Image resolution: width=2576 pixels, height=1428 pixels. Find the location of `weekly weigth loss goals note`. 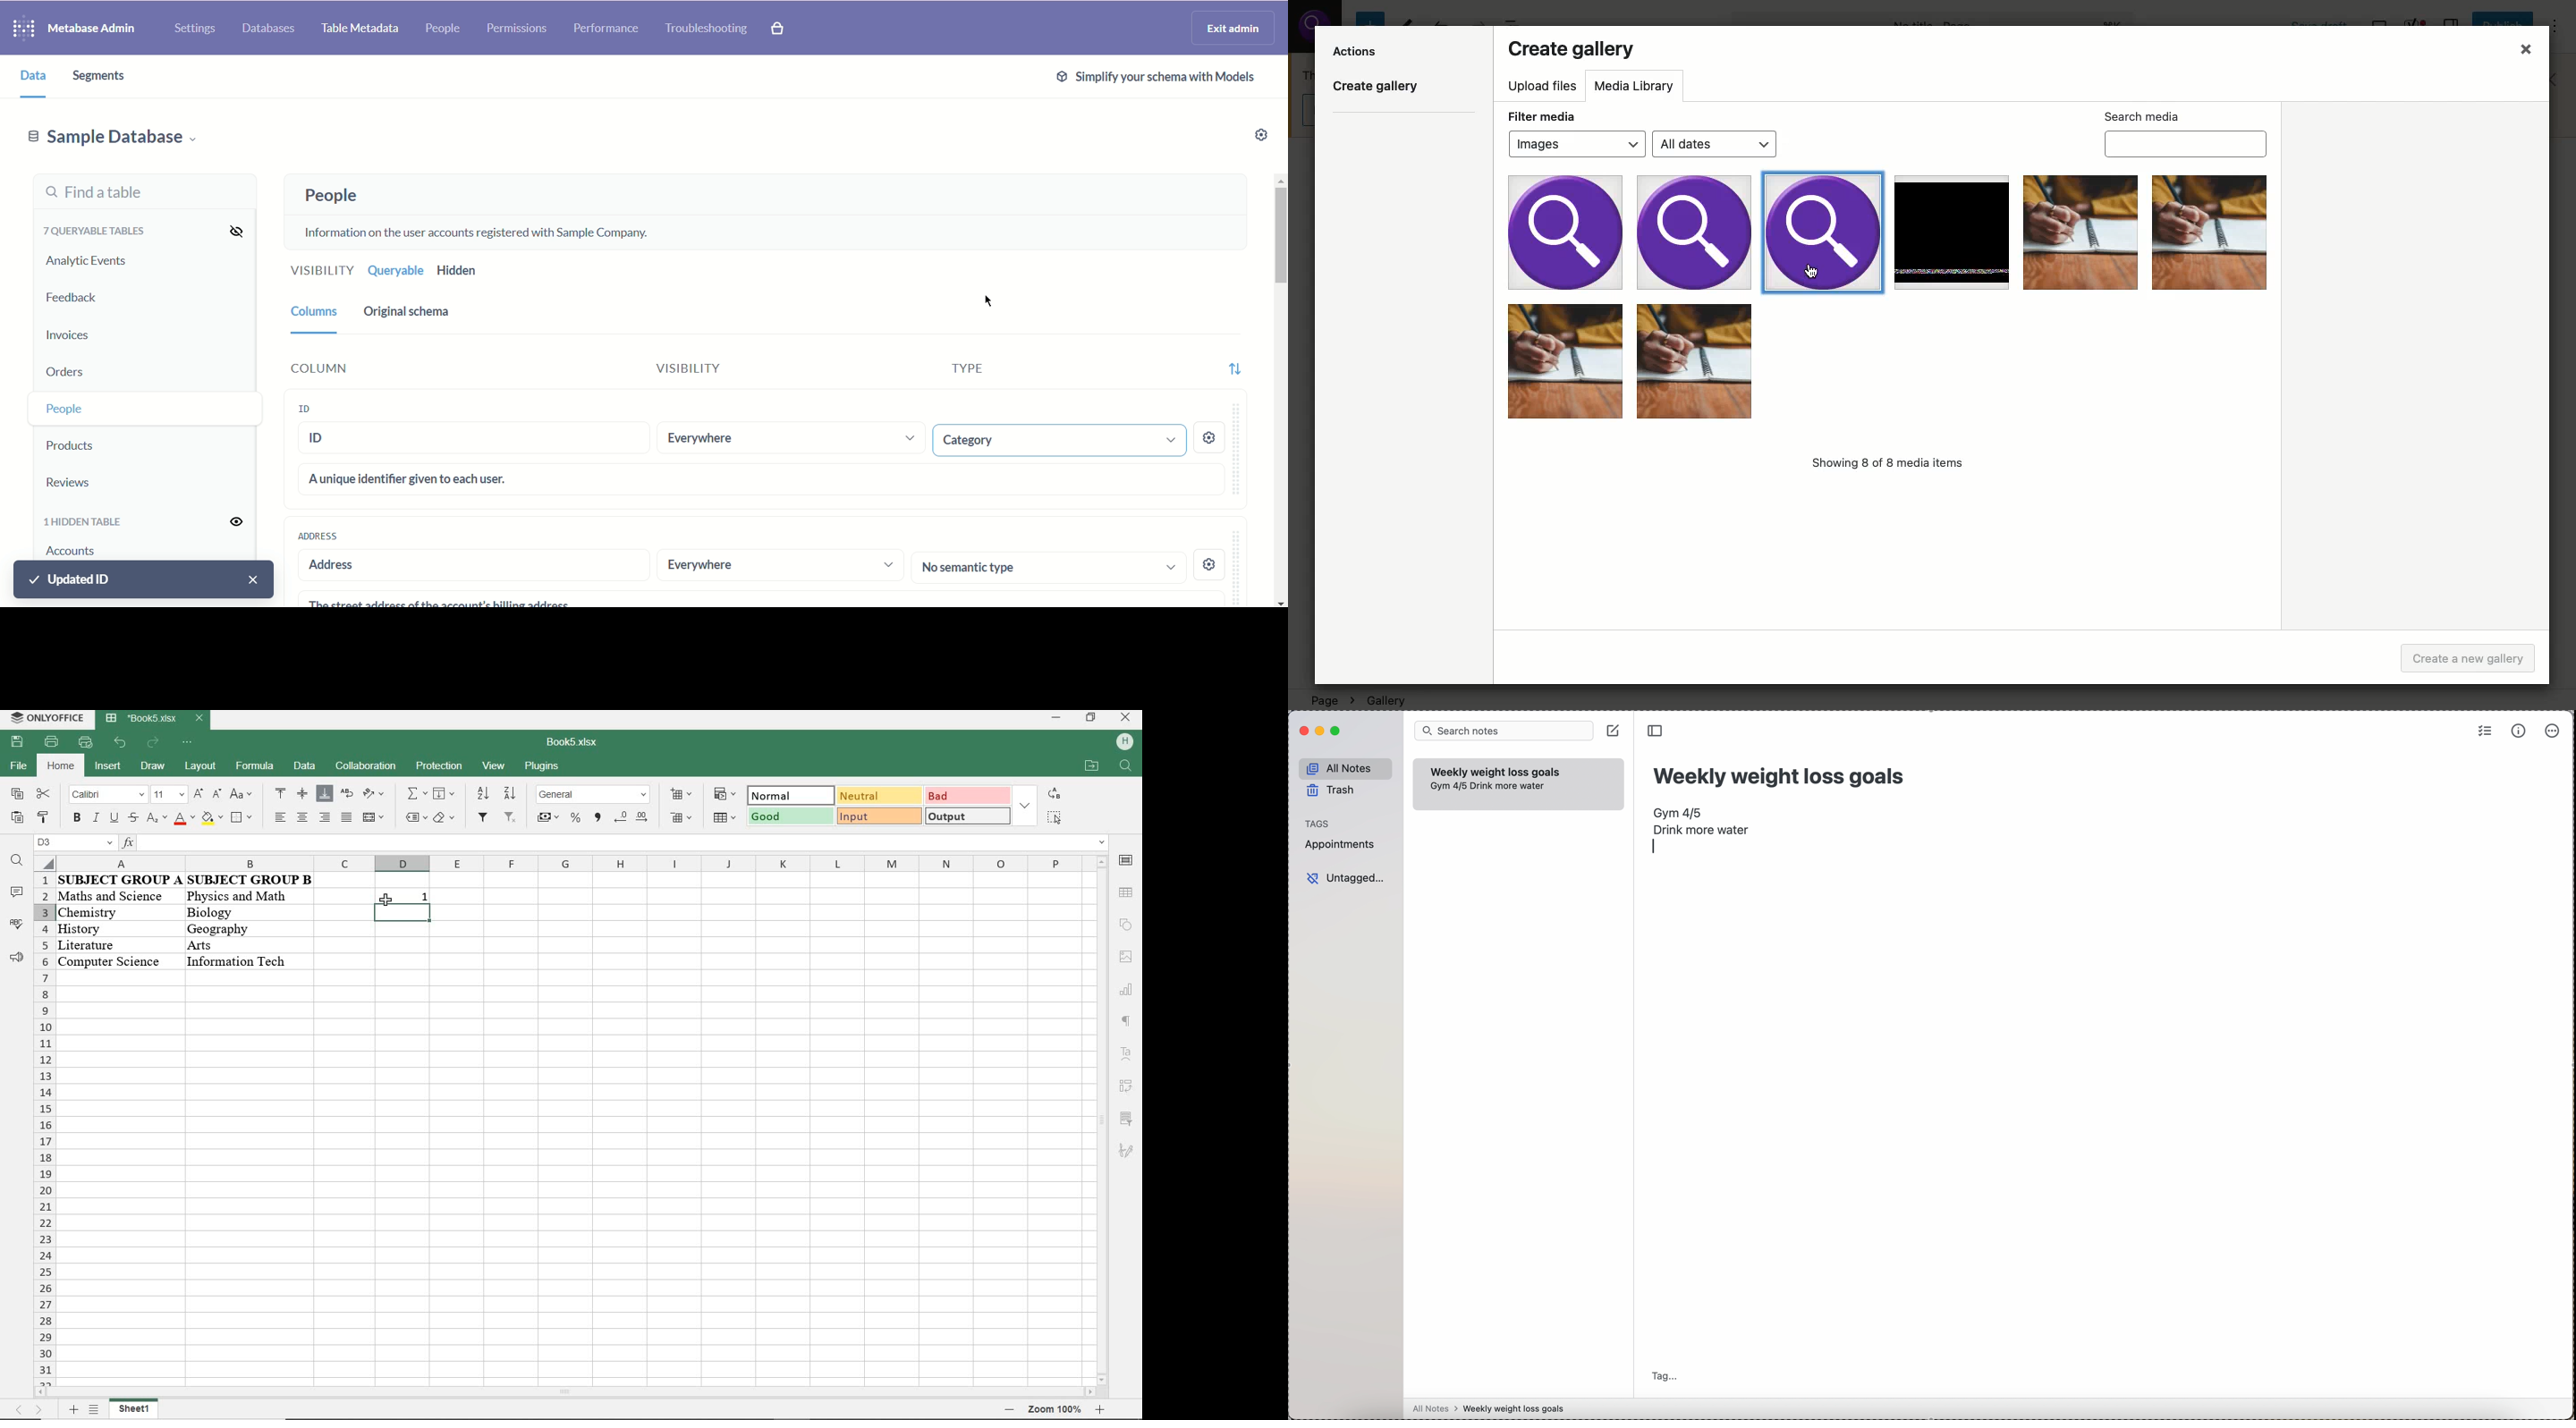

weekly weigth loss goals note is located at coordinates (1496, 771).